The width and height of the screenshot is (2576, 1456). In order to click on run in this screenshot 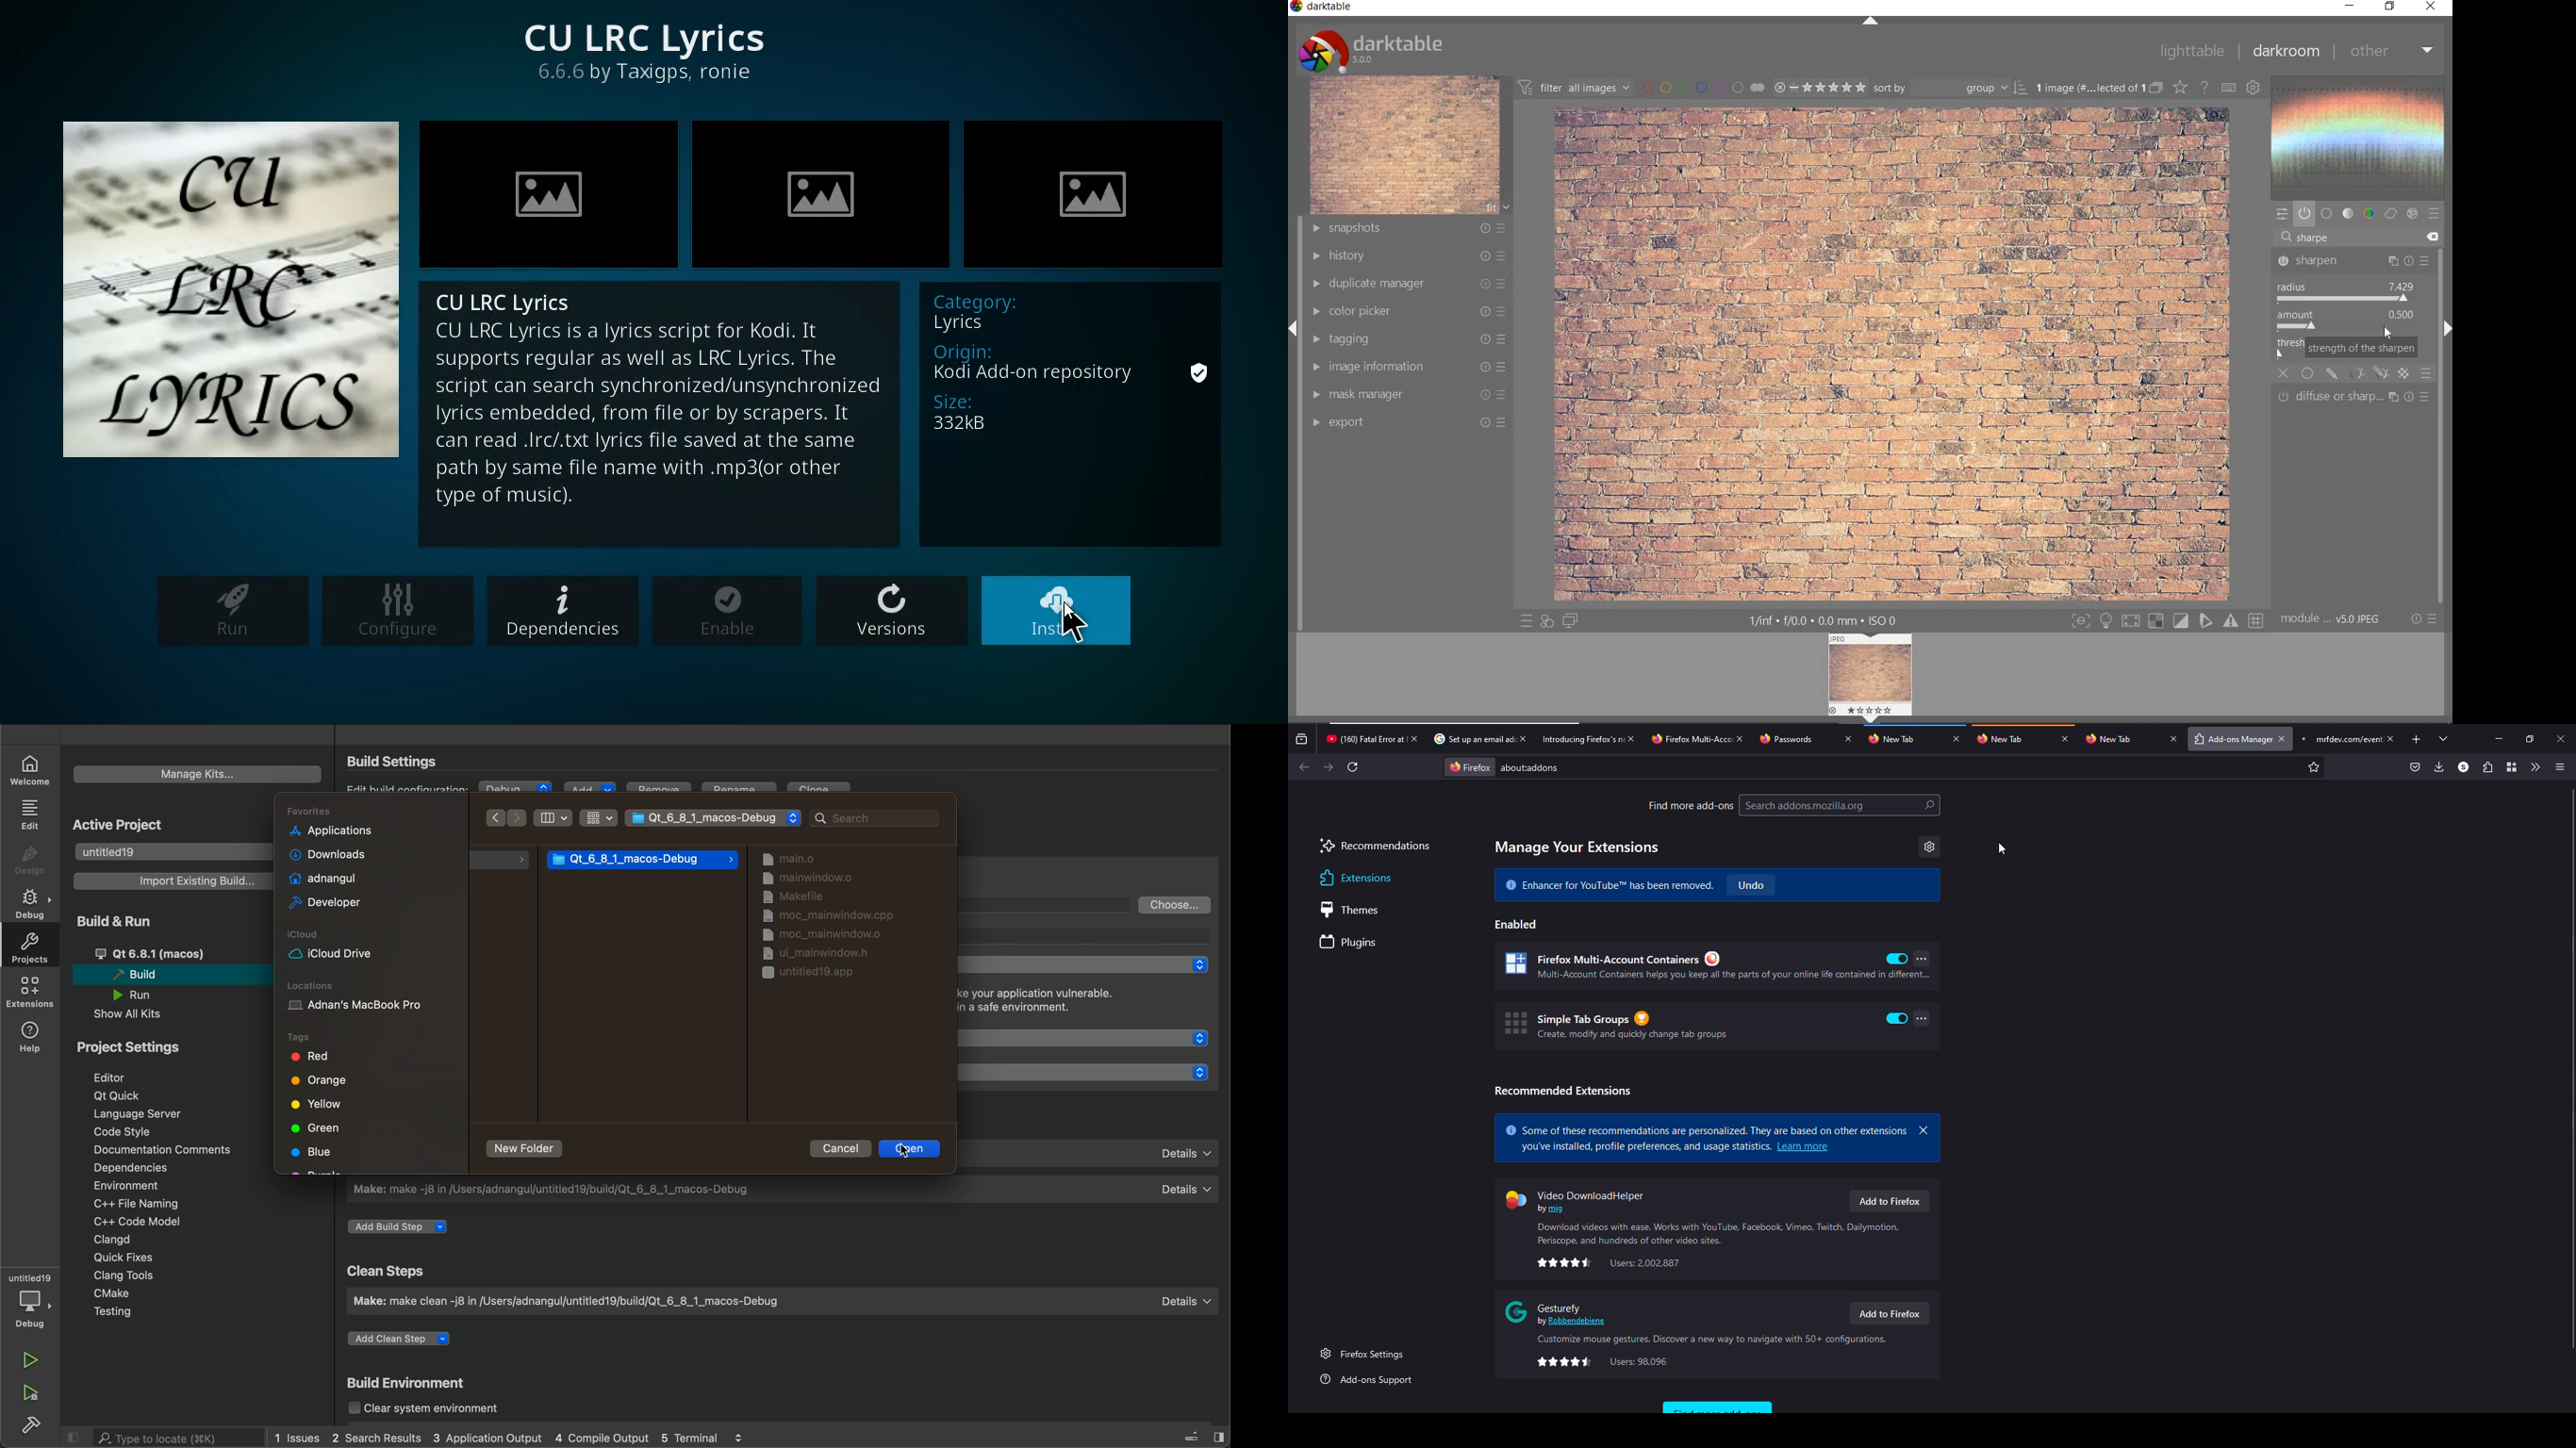, I will do `click(142, 995)`.